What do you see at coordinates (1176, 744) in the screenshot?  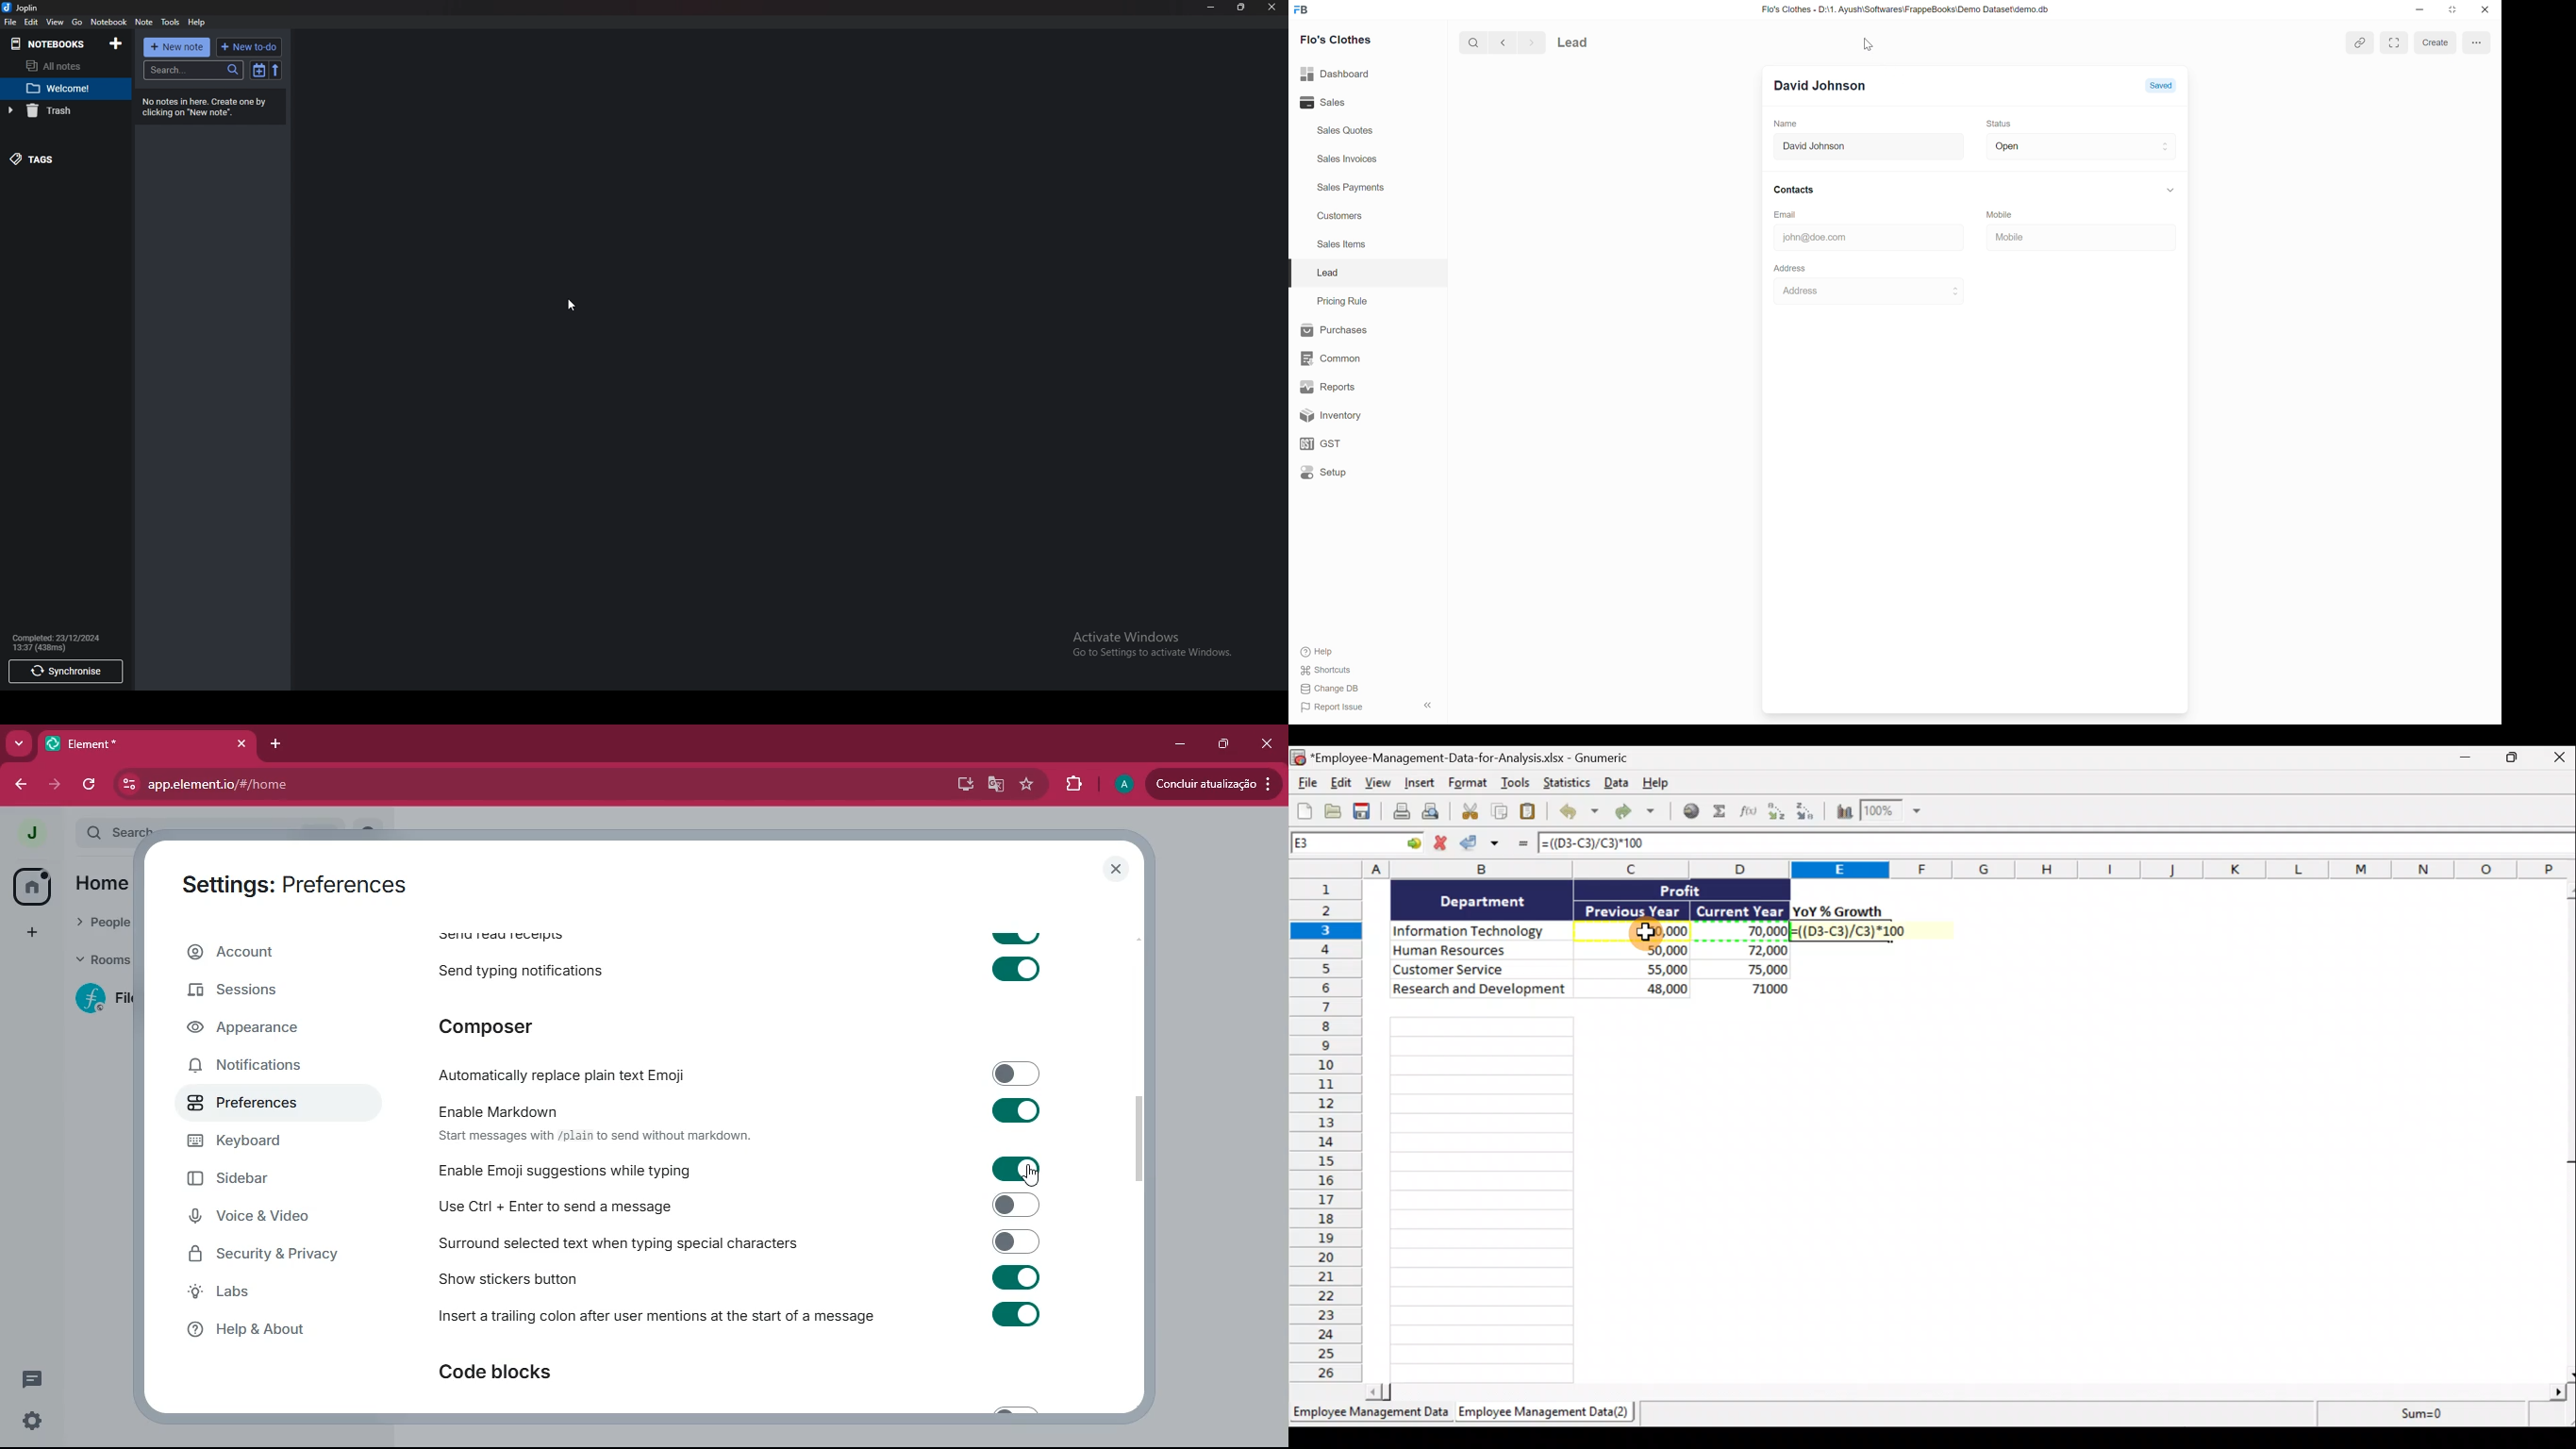 I see `minimize` at bounding box center [1176, 744].